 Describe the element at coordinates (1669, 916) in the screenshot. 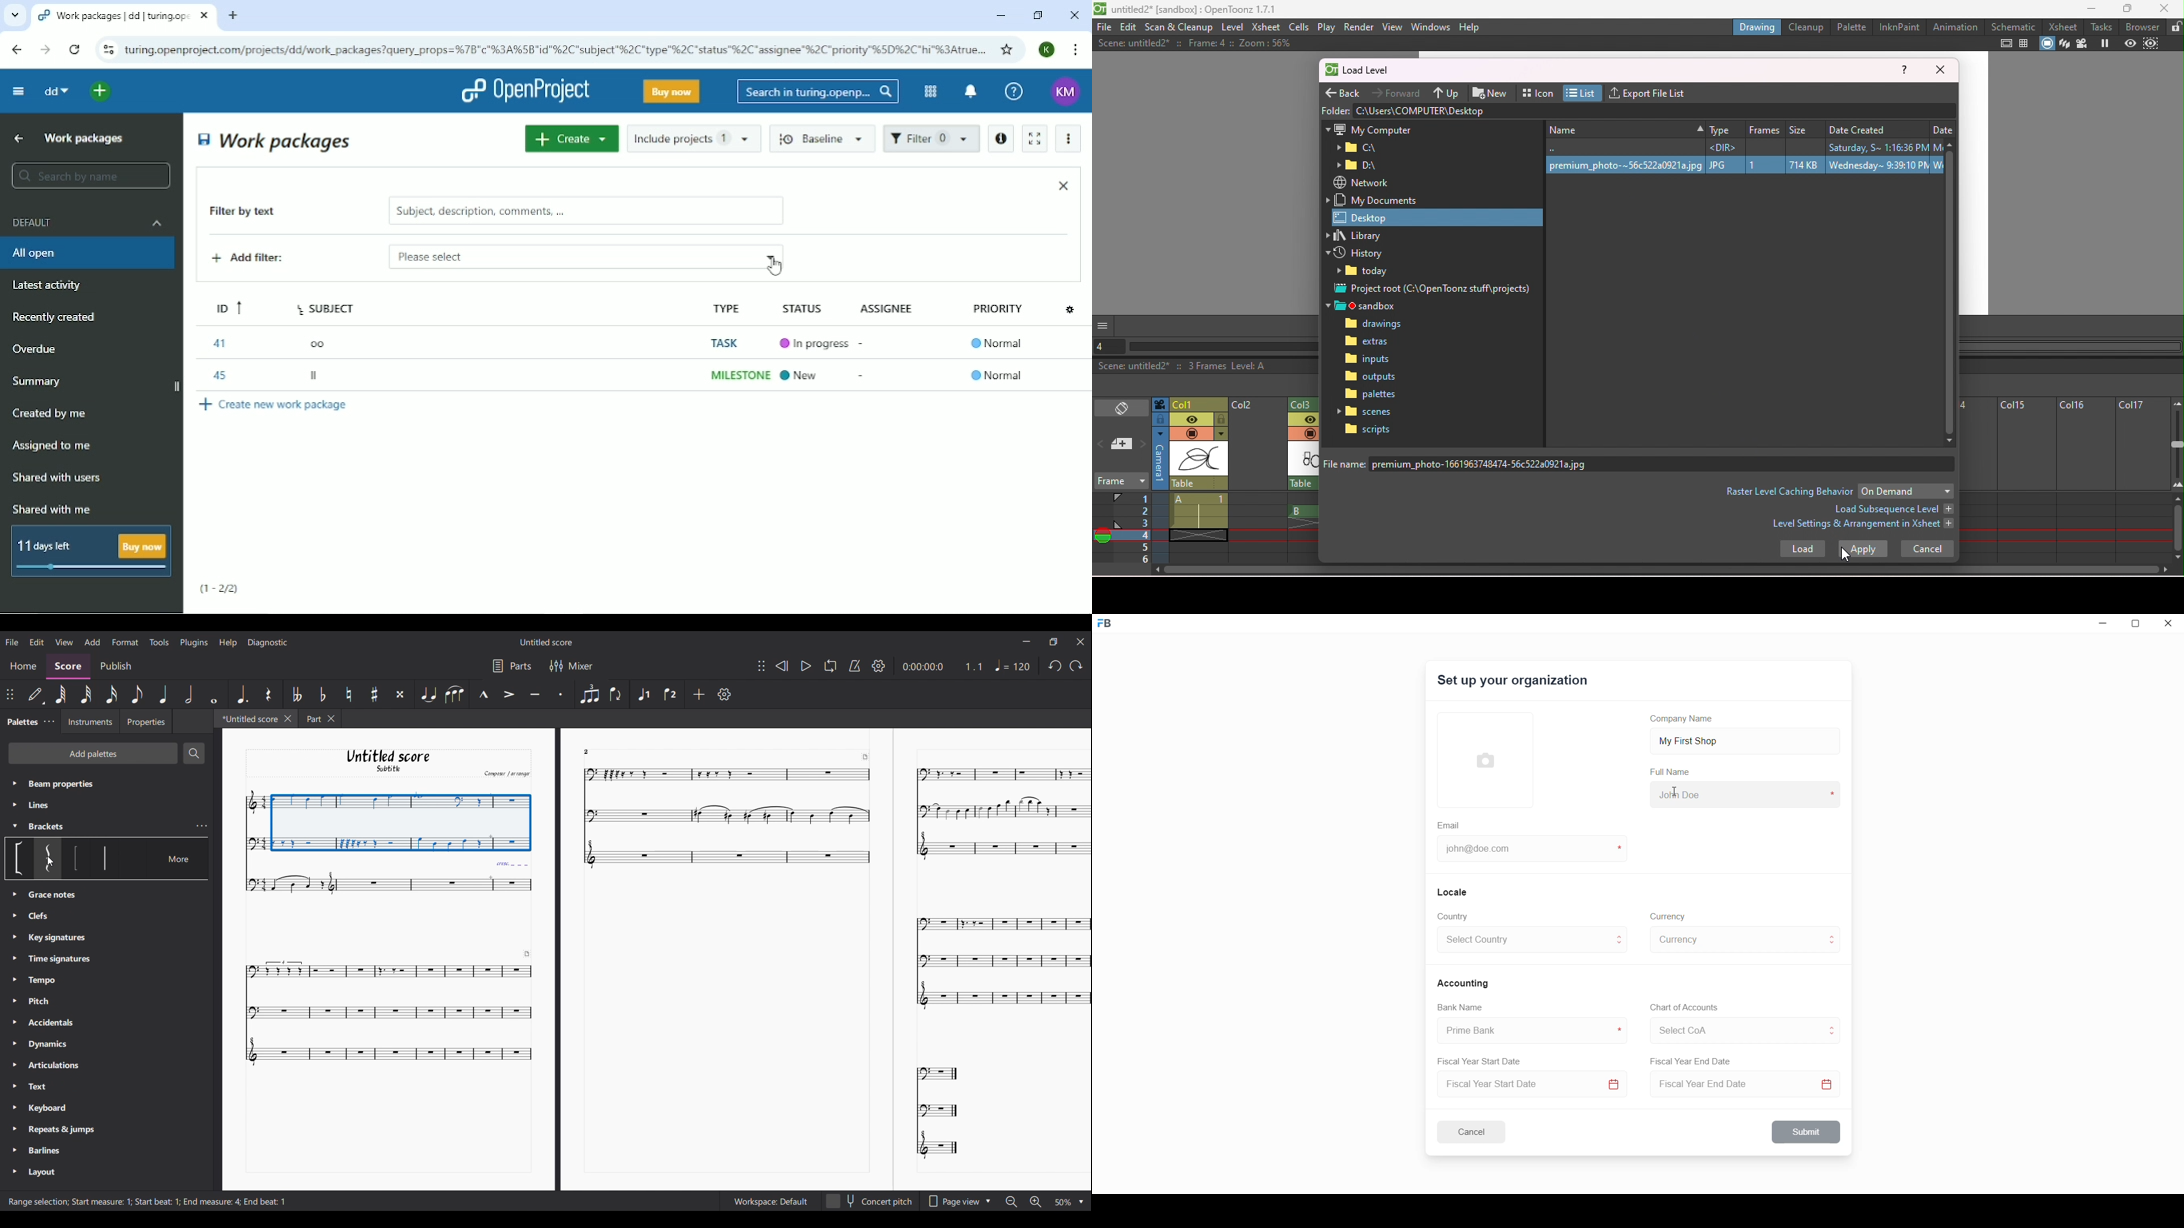

I see `Currency` at that location.